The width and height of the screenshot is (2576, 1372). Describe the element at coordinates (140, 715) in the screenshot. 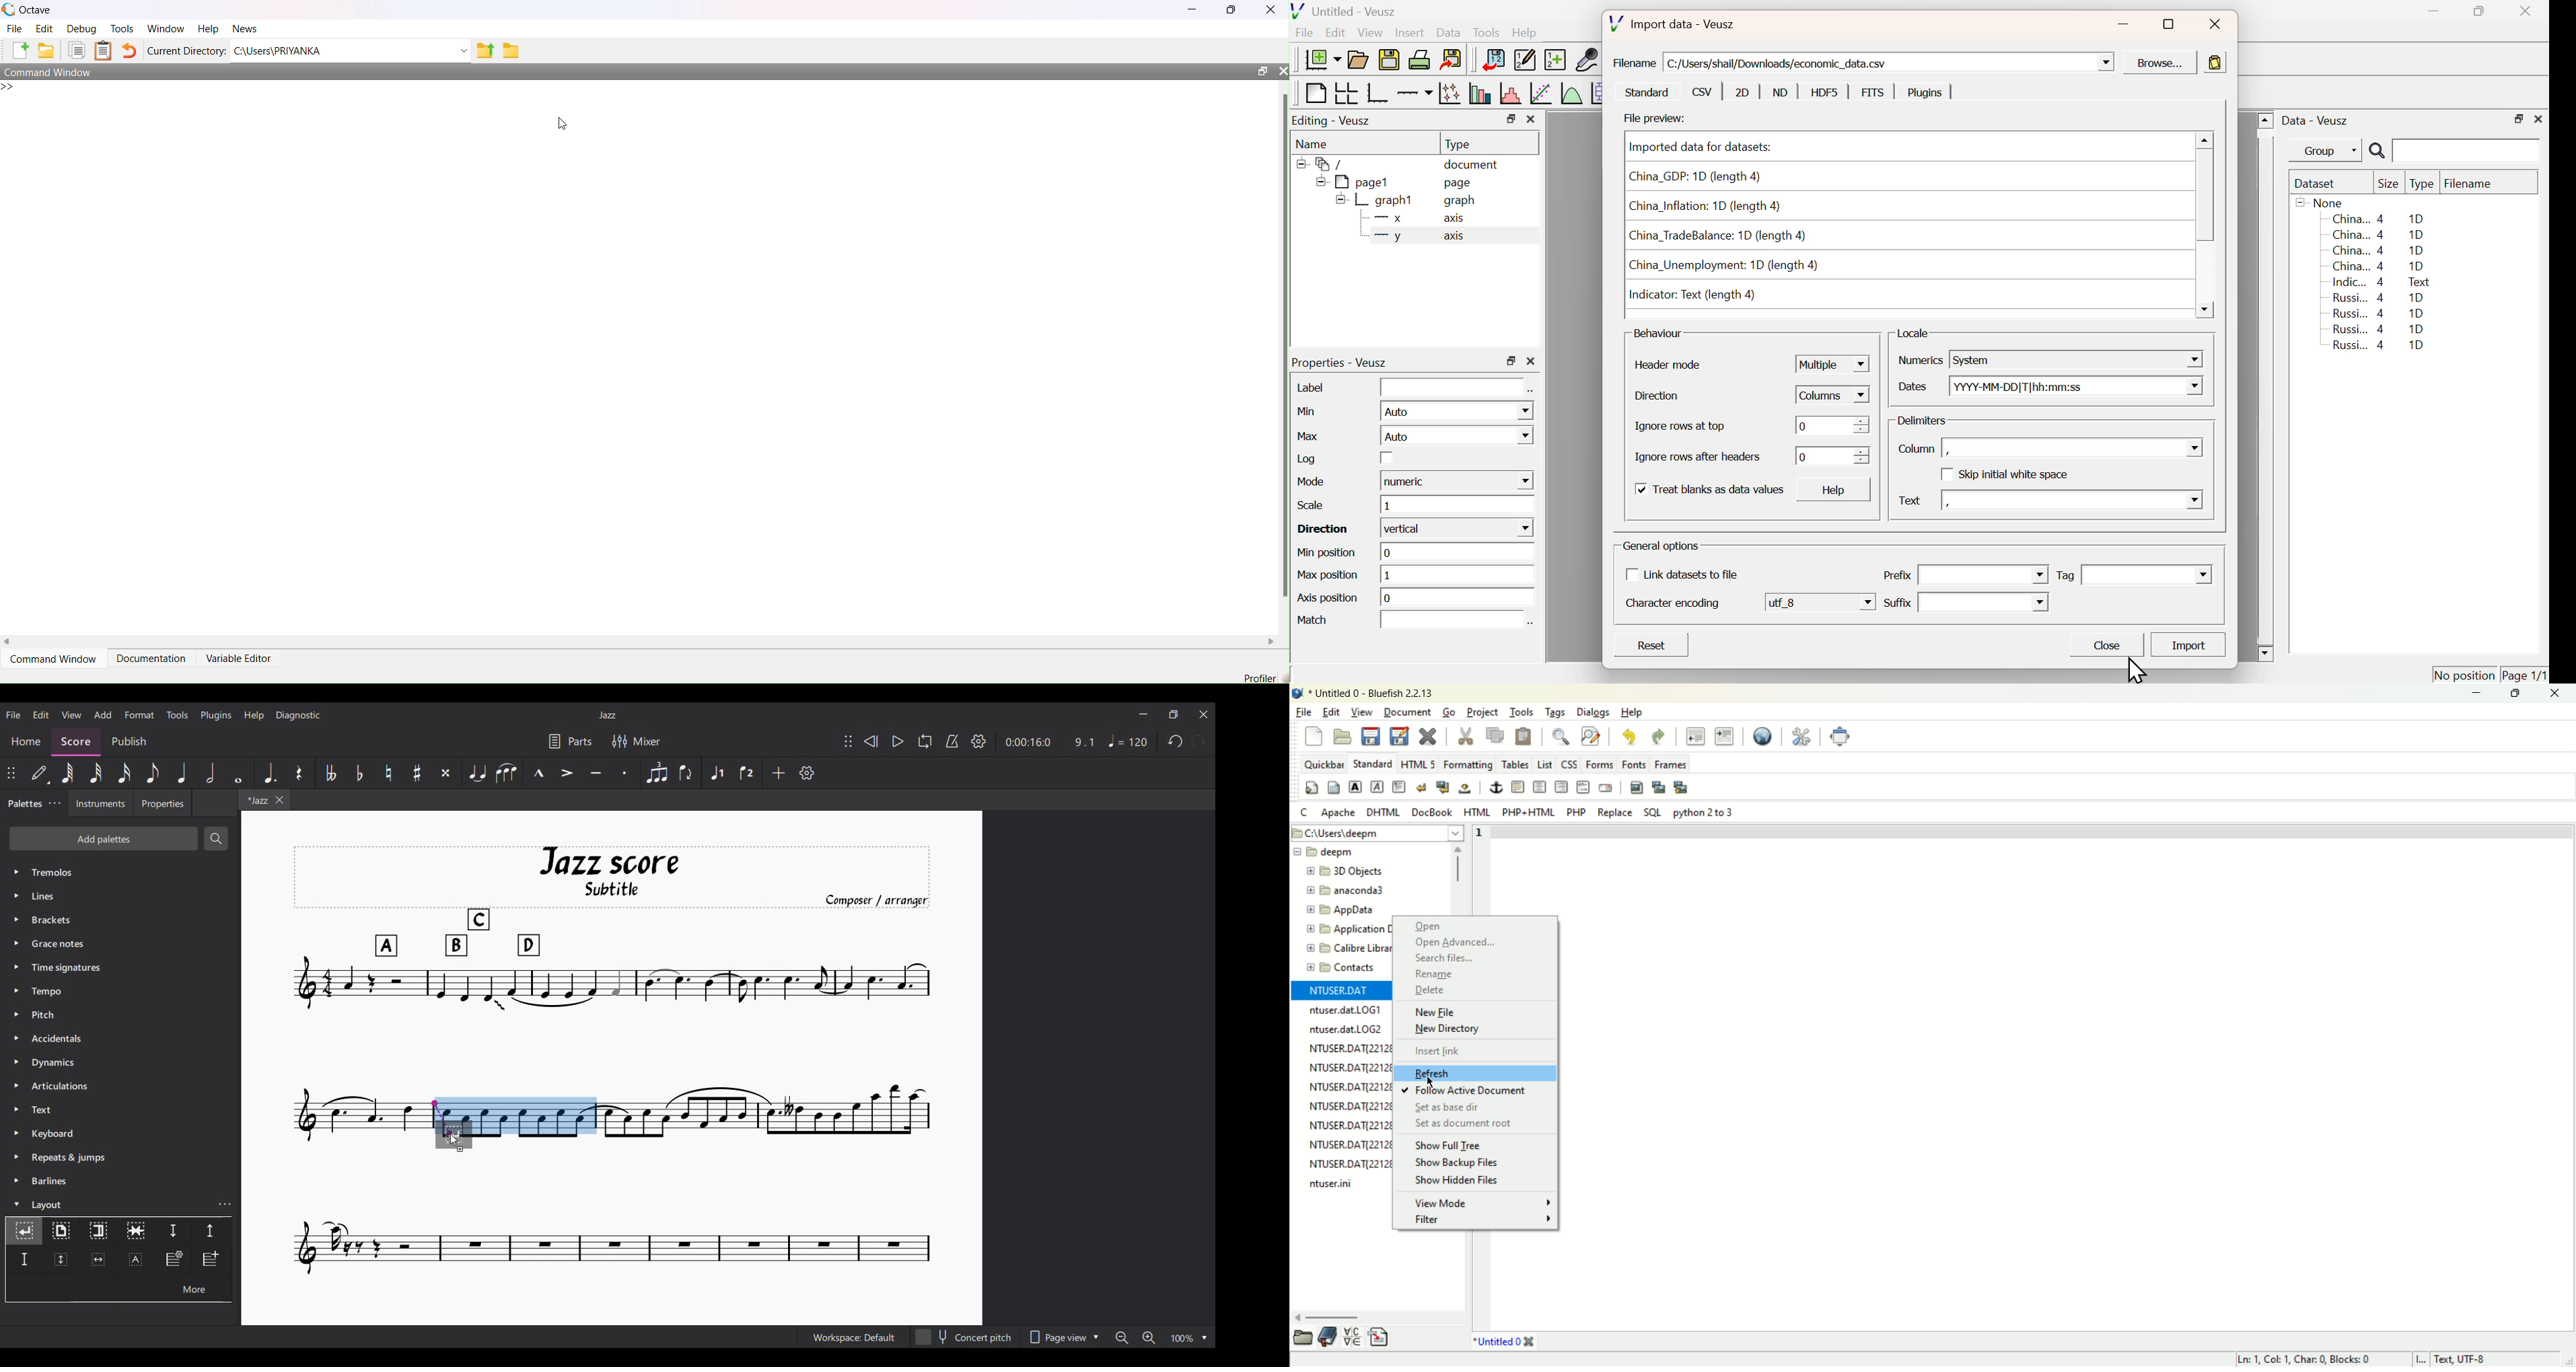

I see `Format menu` at that location.